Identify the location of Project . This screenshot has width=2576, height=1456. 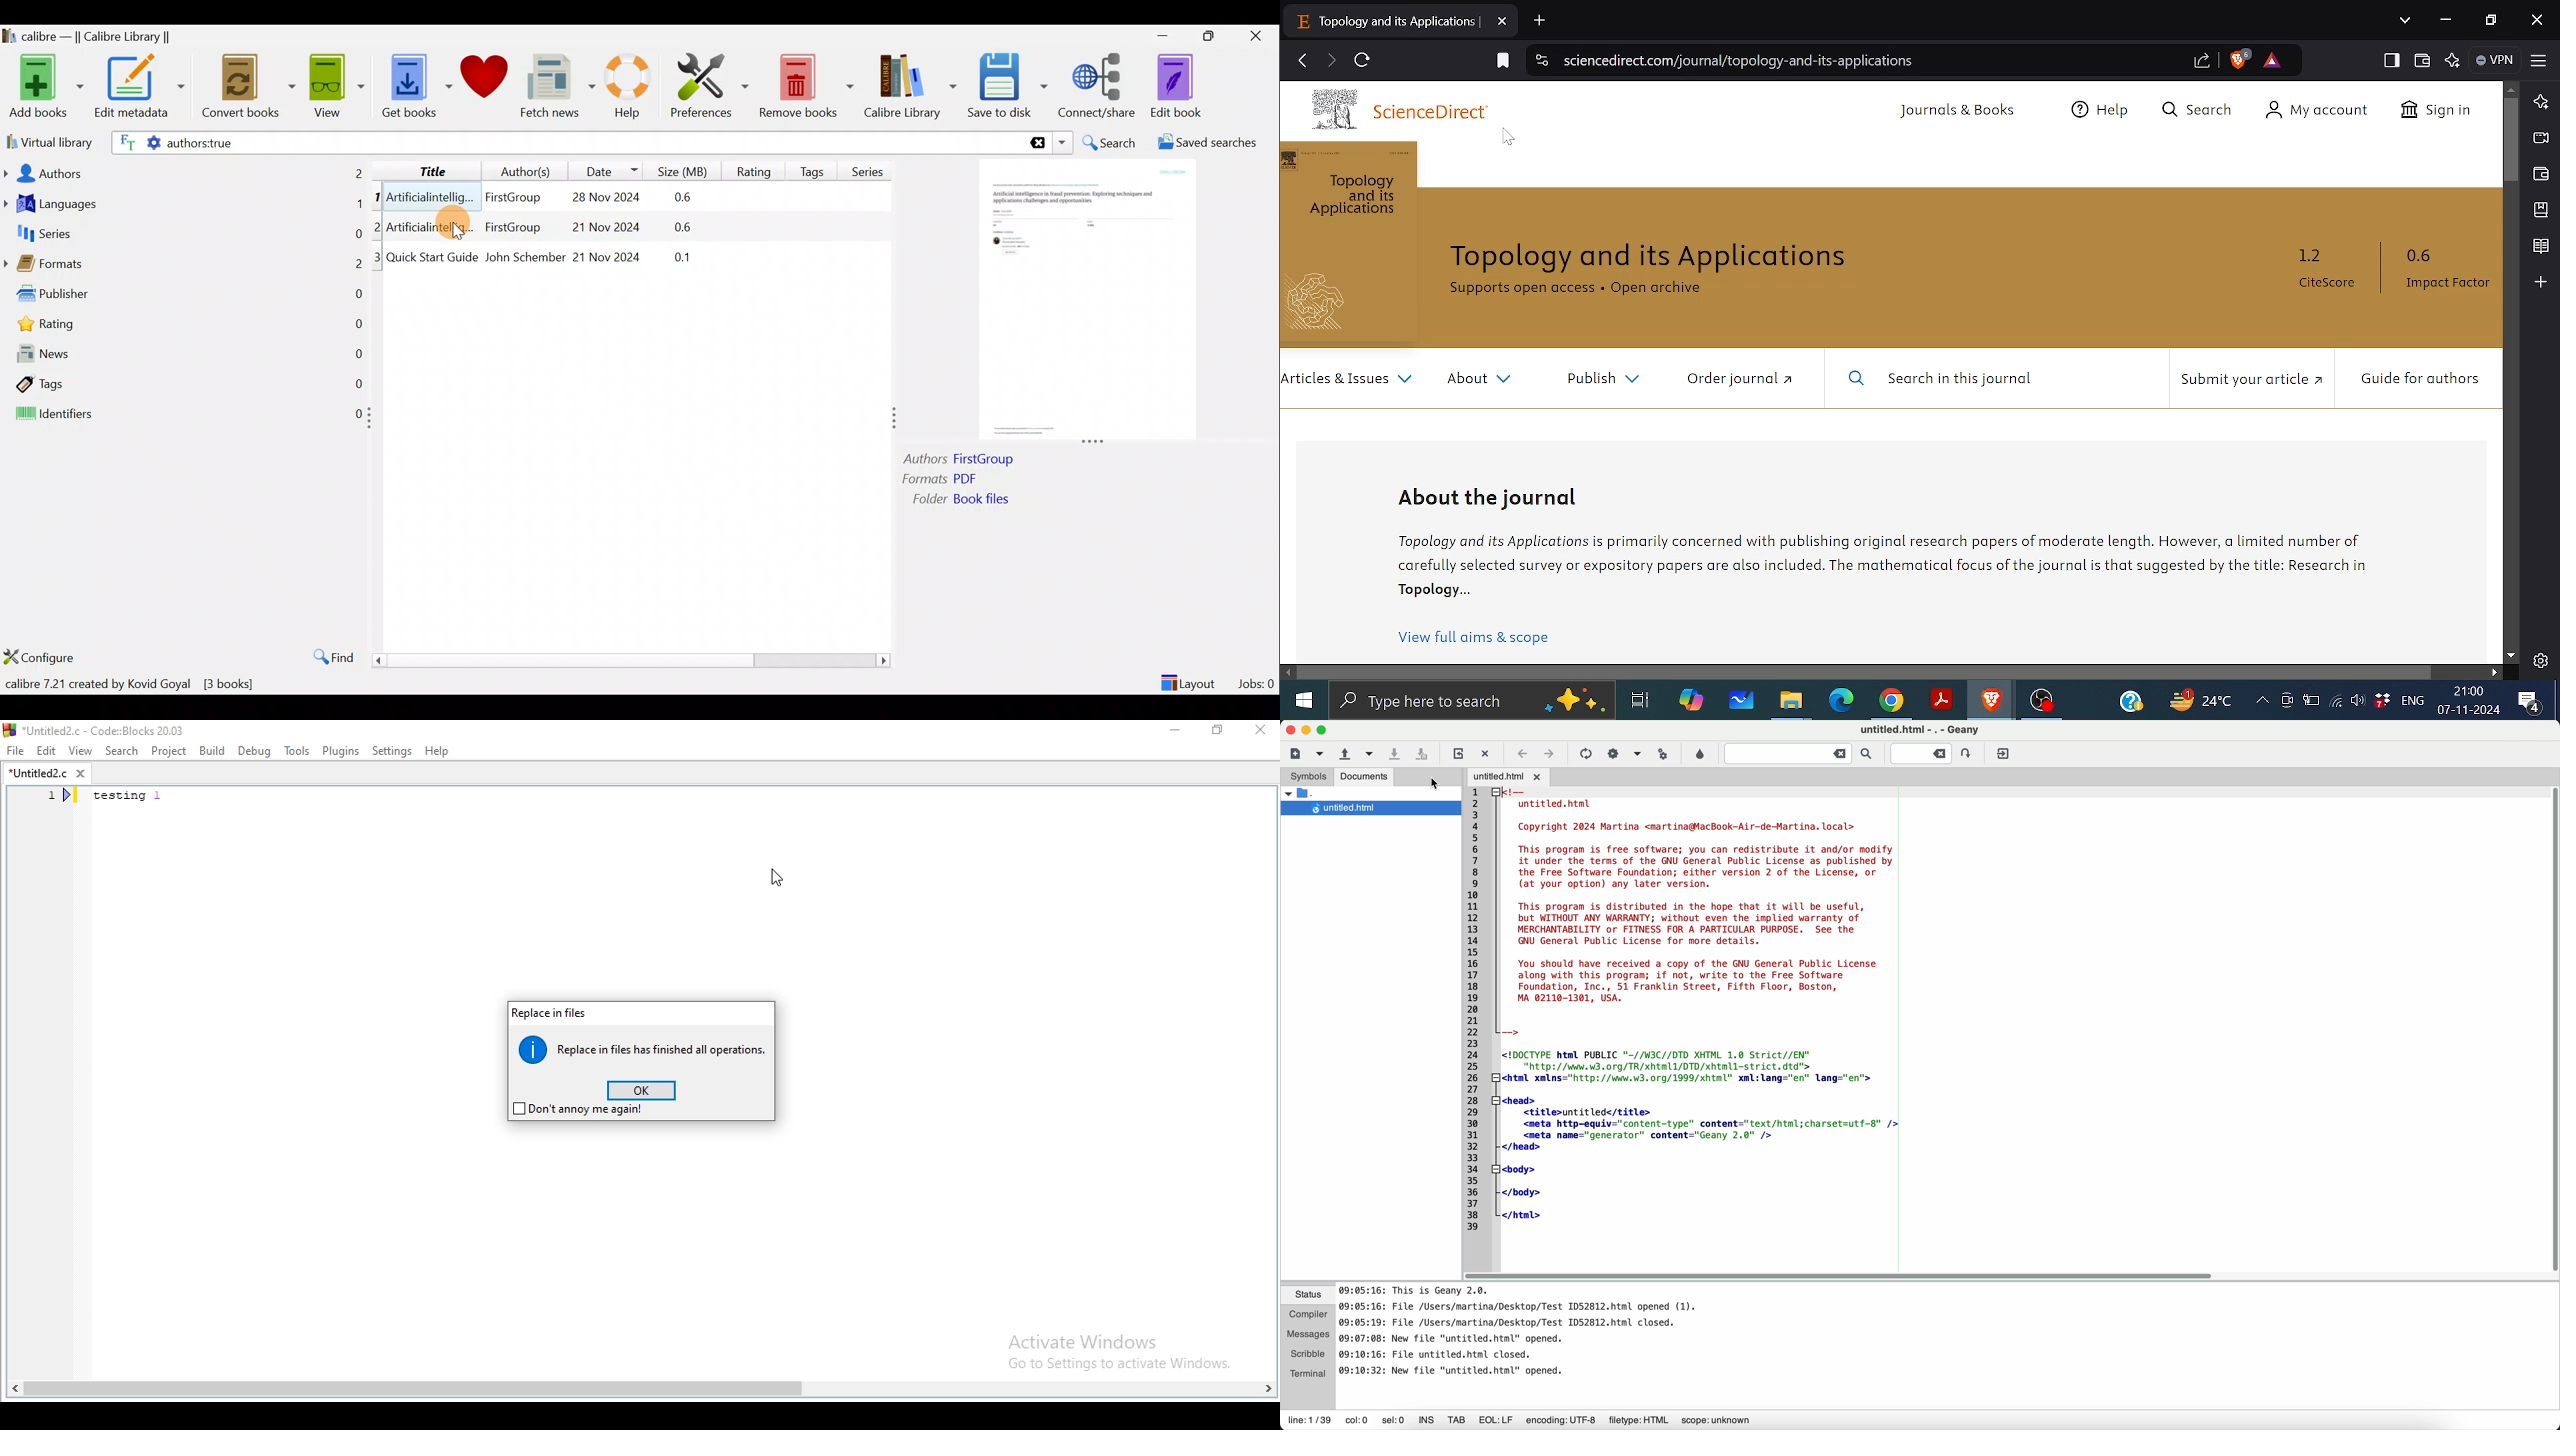
(170, 750).